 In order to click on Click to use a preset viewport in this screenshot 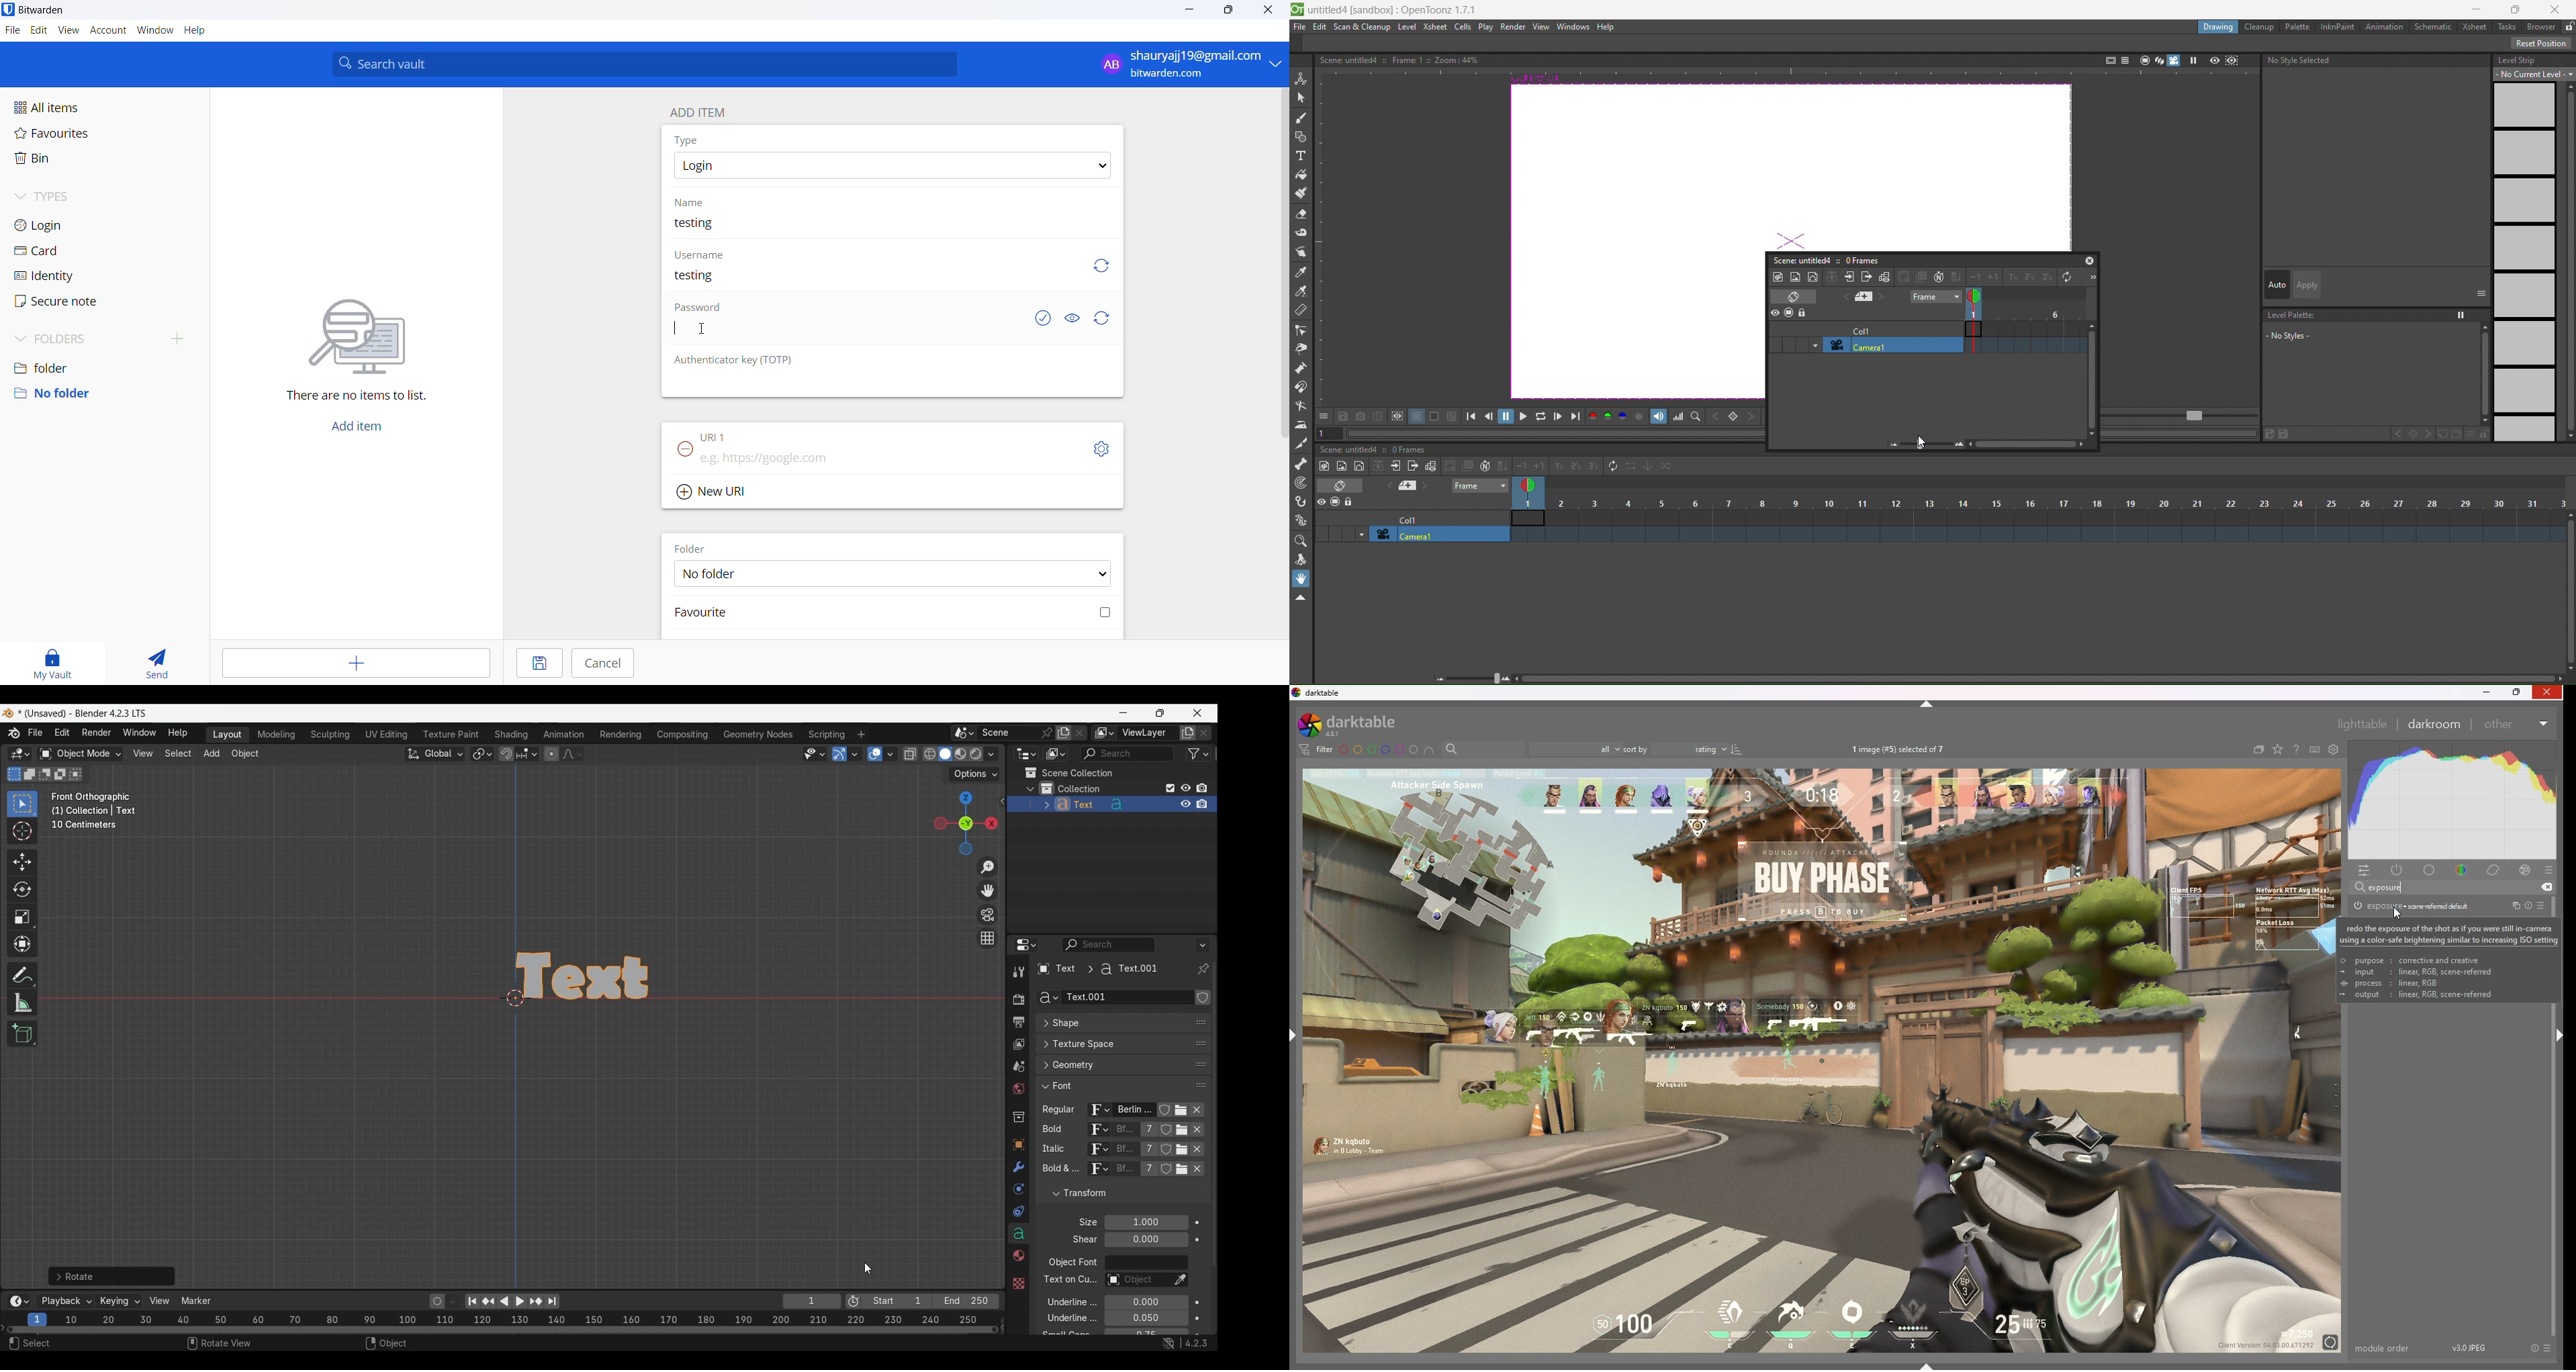, I will do `click(963, 823)`.